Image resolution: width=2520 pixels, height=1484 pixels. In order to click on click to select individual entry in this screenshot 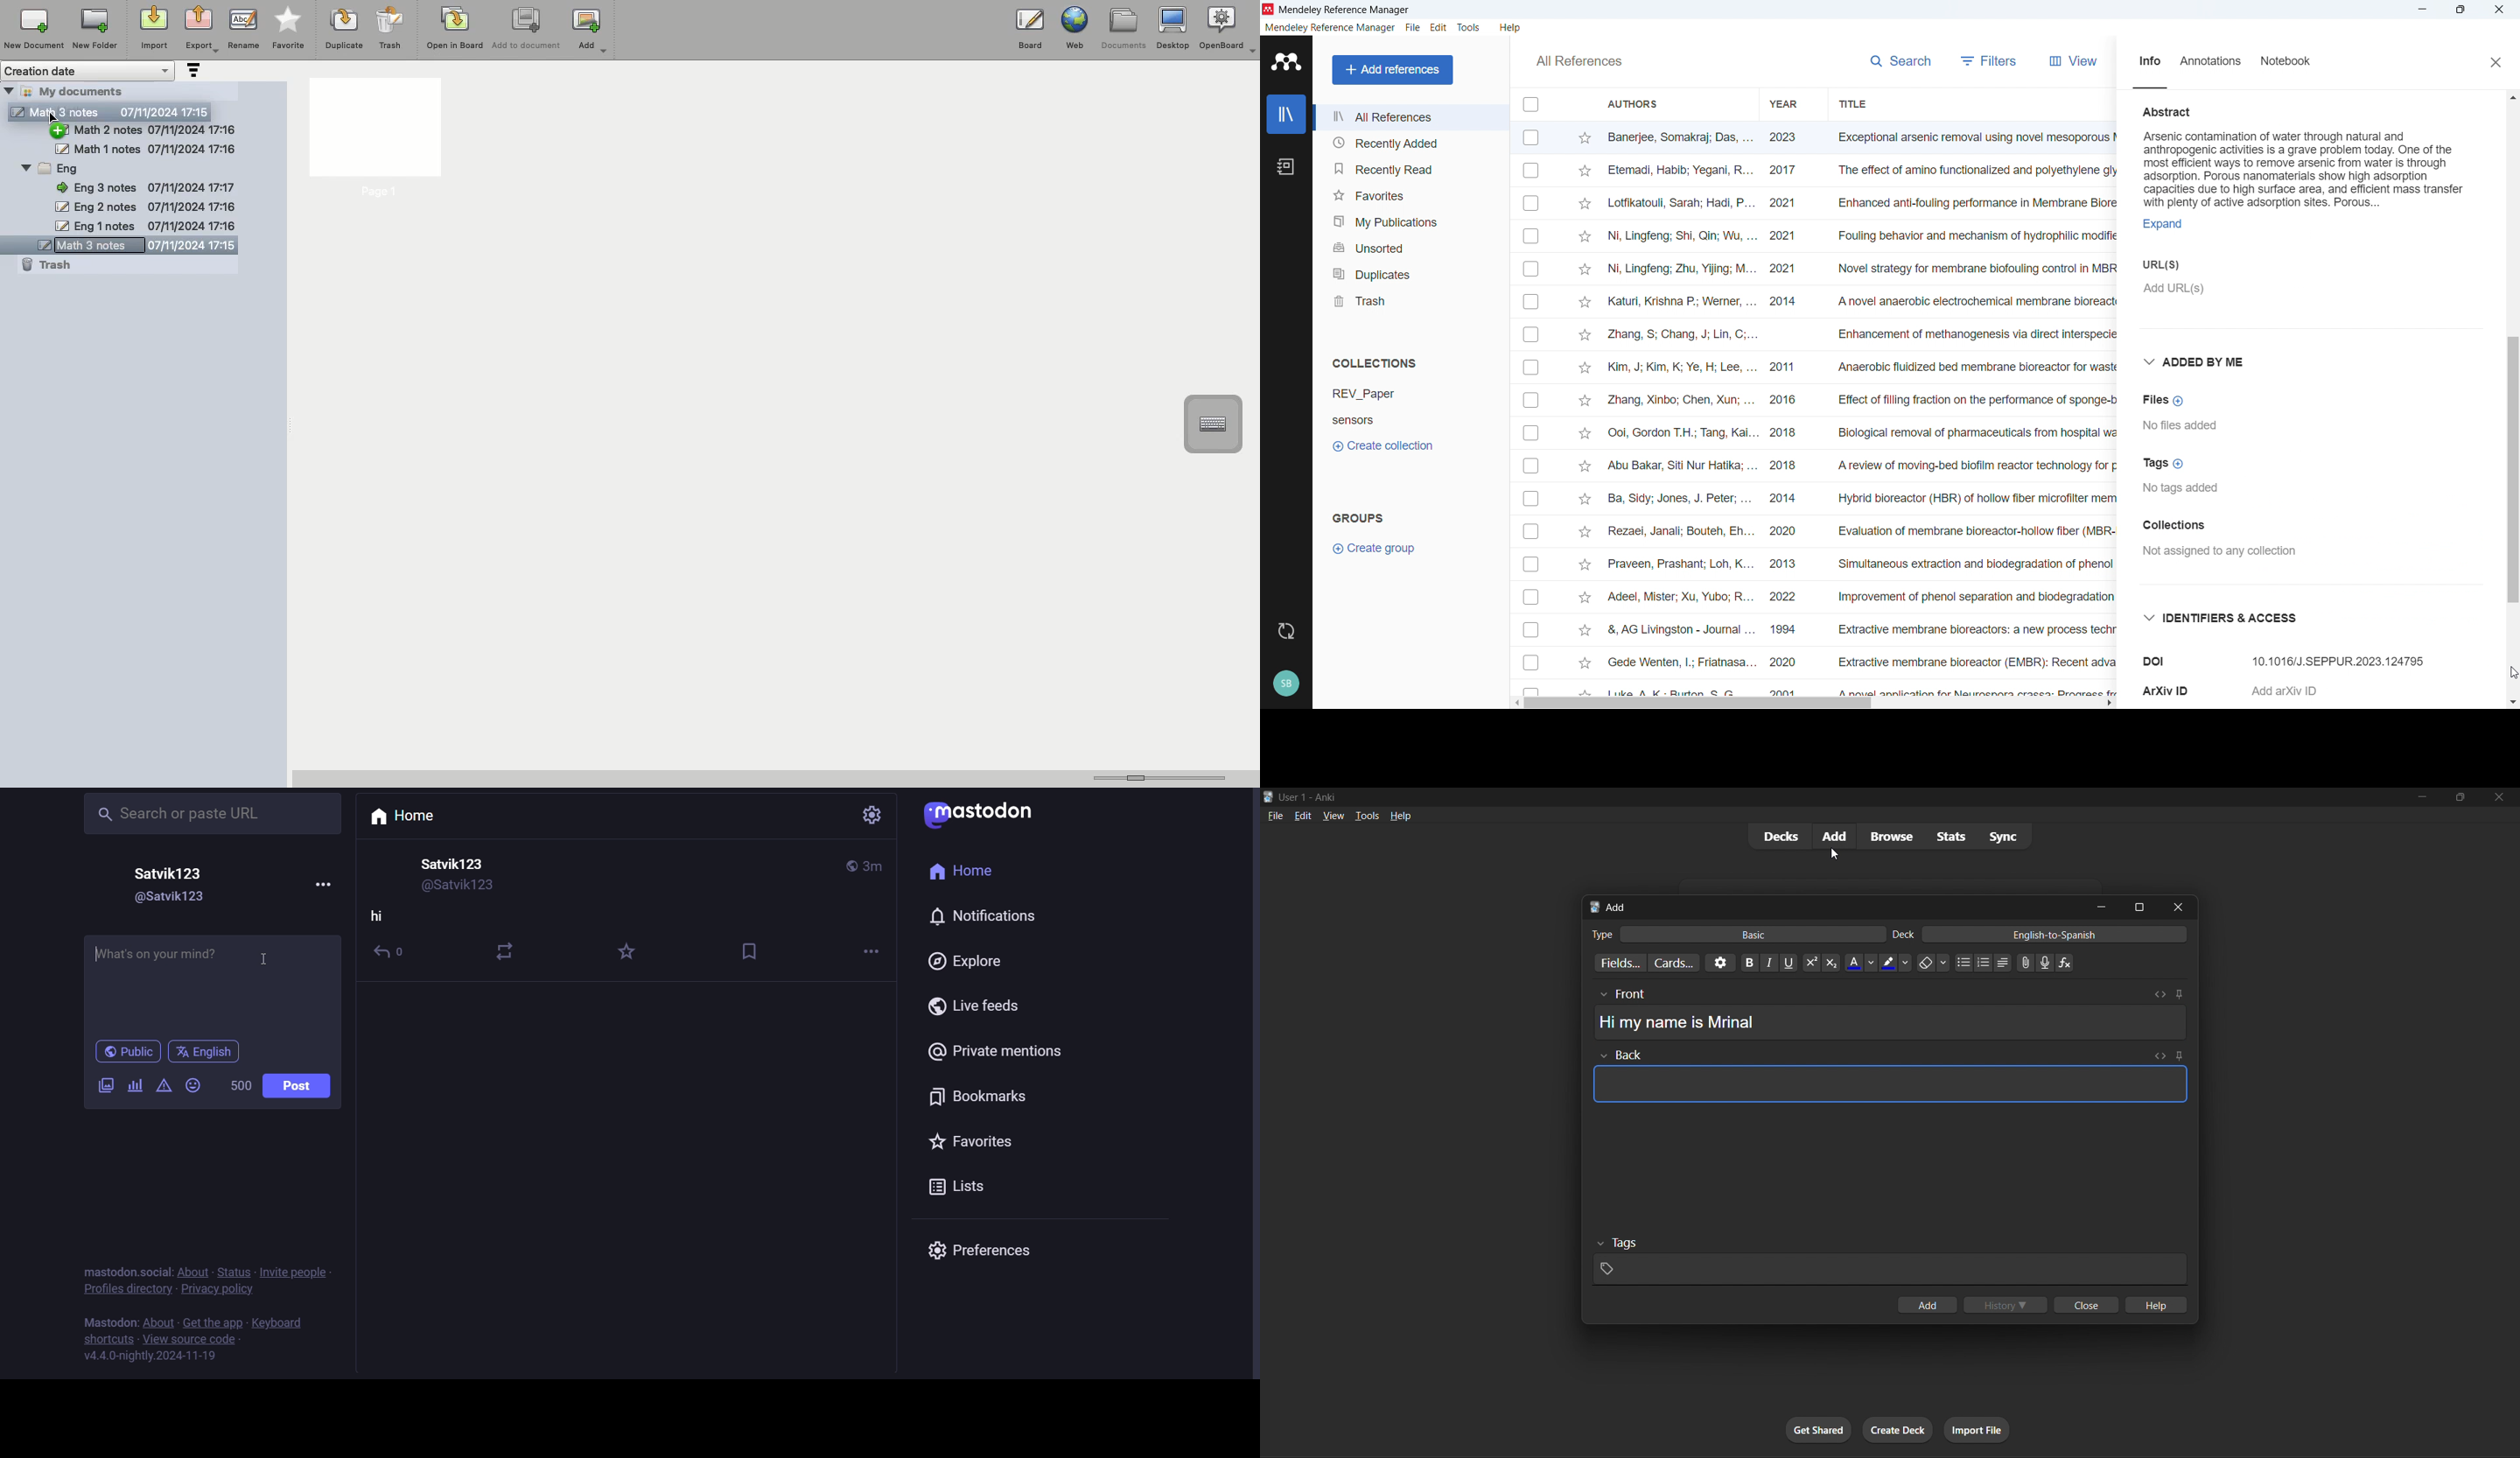, I will do `click(1531, 664)`.